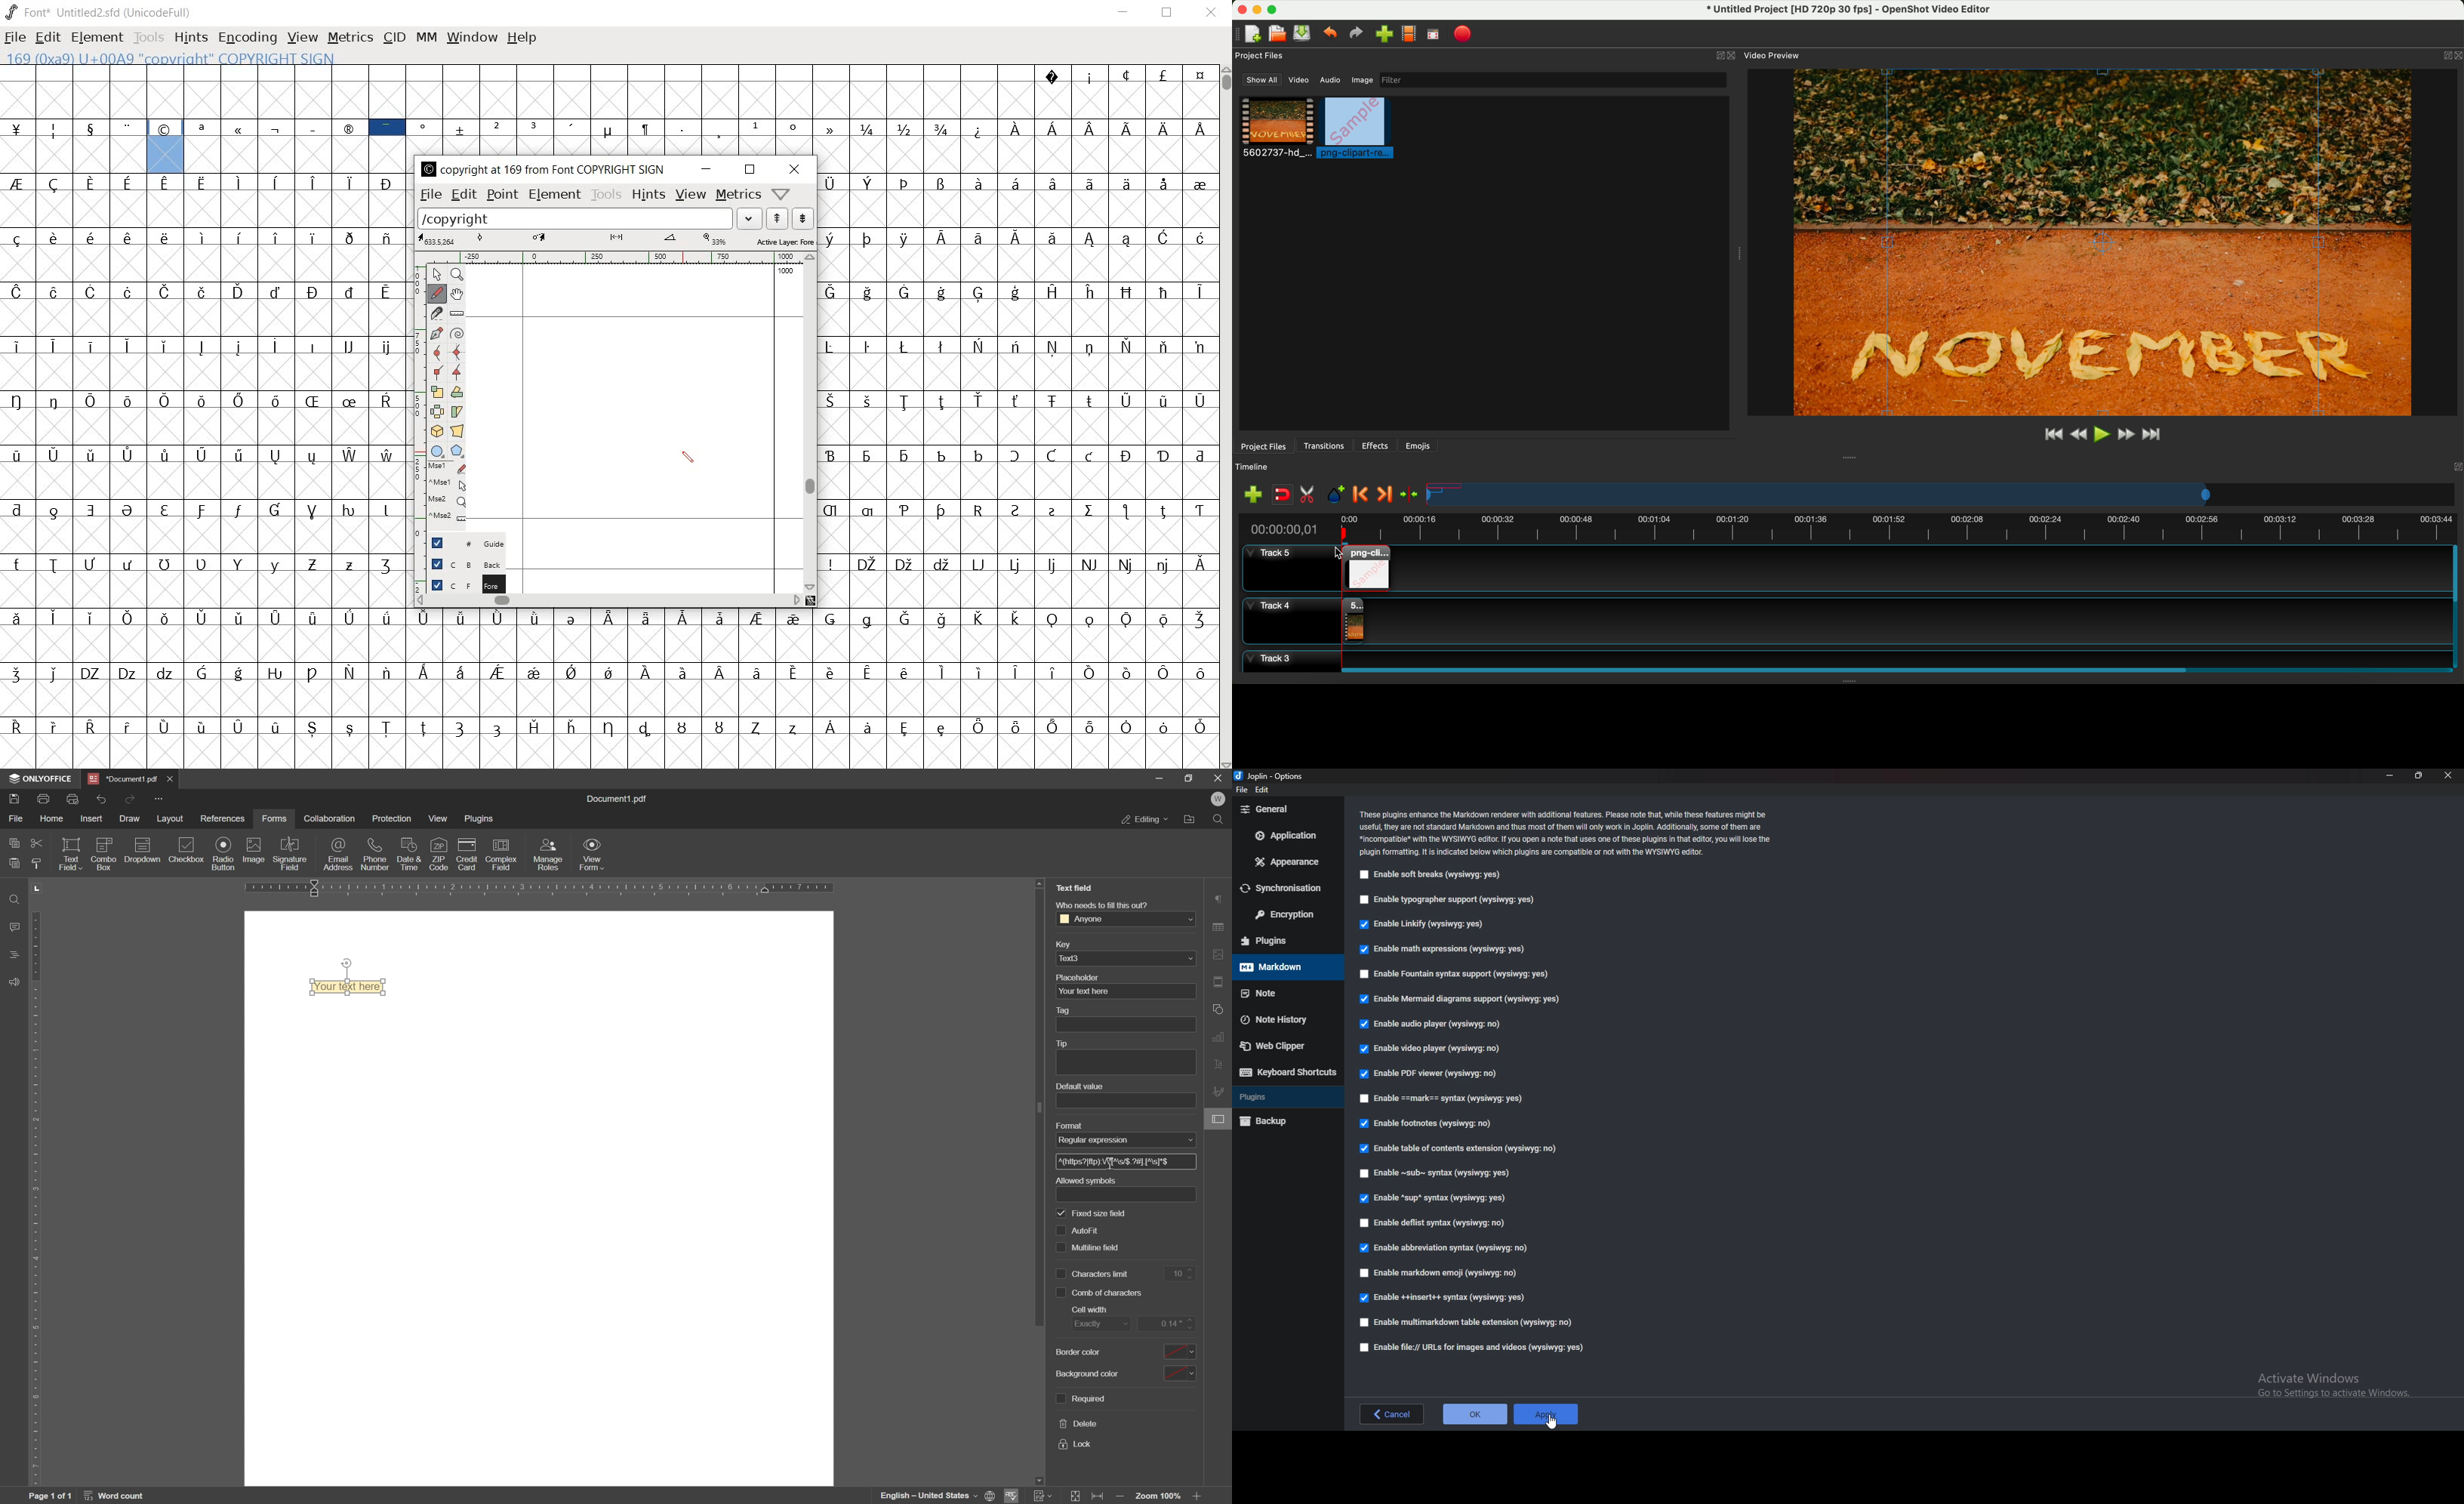 This screenshot has height=1512, width=2464. Describe the element at coordinates (1553, 1421) in the screenshot. I see `cursor` at that location.